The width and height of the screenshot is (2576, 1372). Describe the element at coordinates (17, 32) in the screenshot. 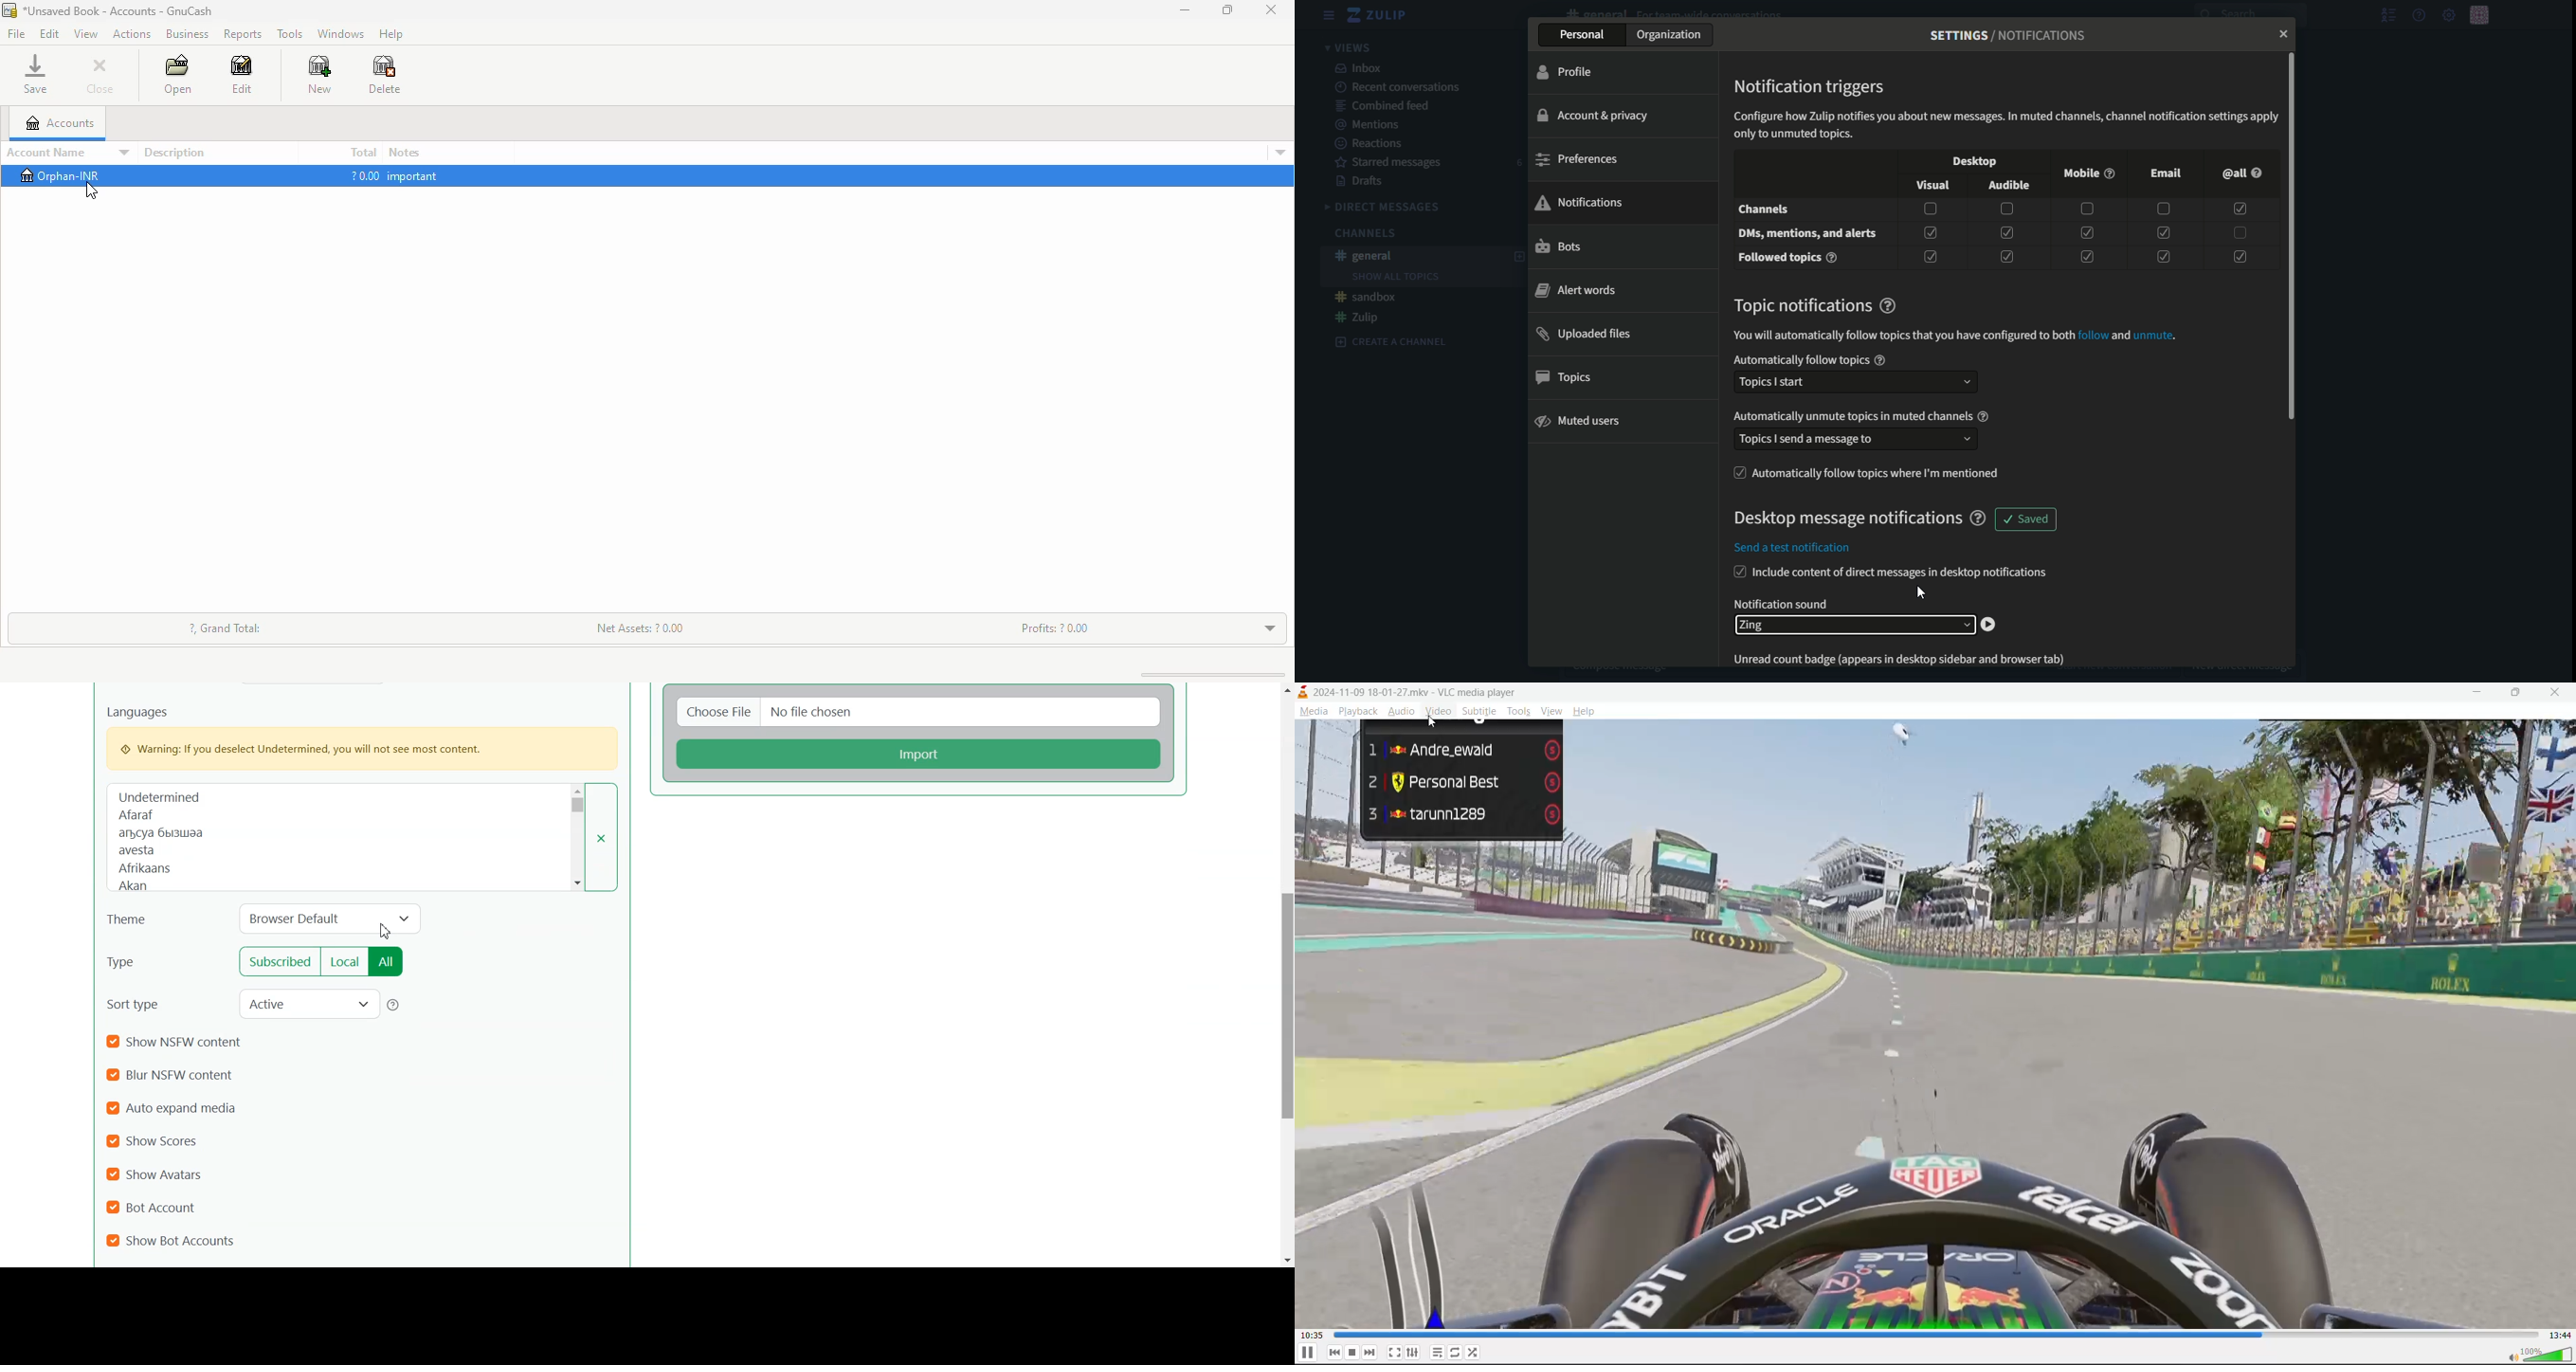

I see `file` at that location.